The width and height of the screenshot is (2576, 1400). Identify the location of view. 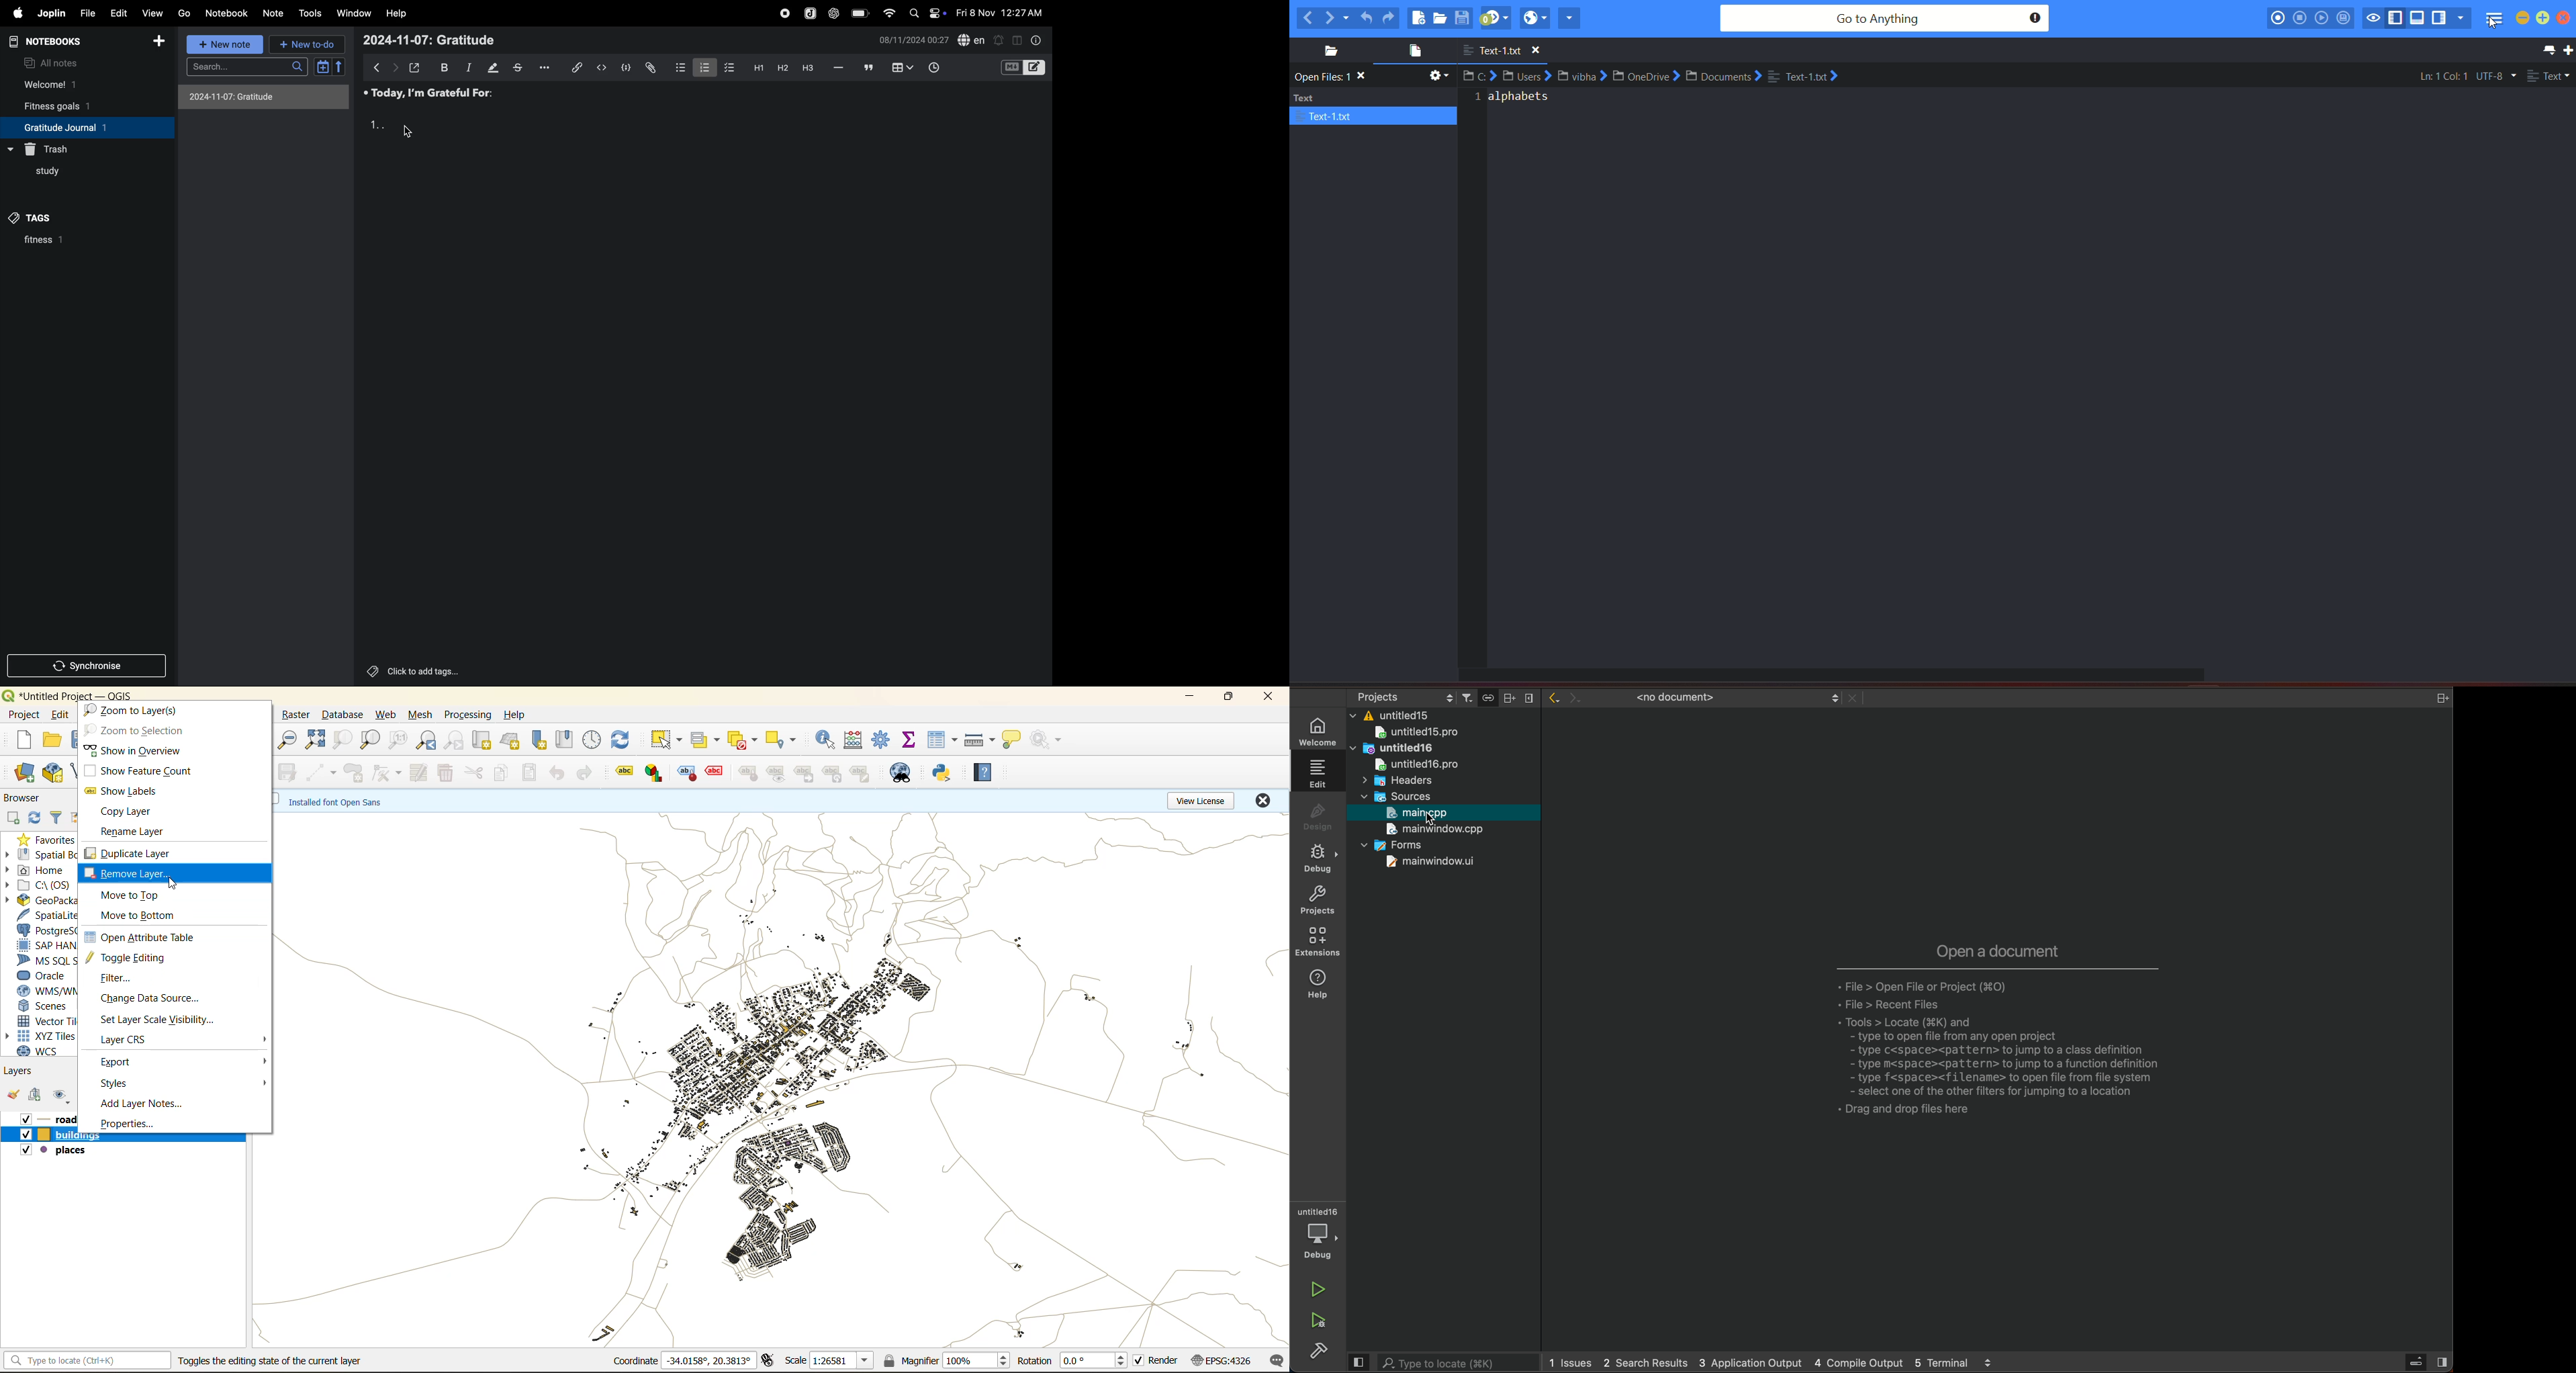
(150, 14).